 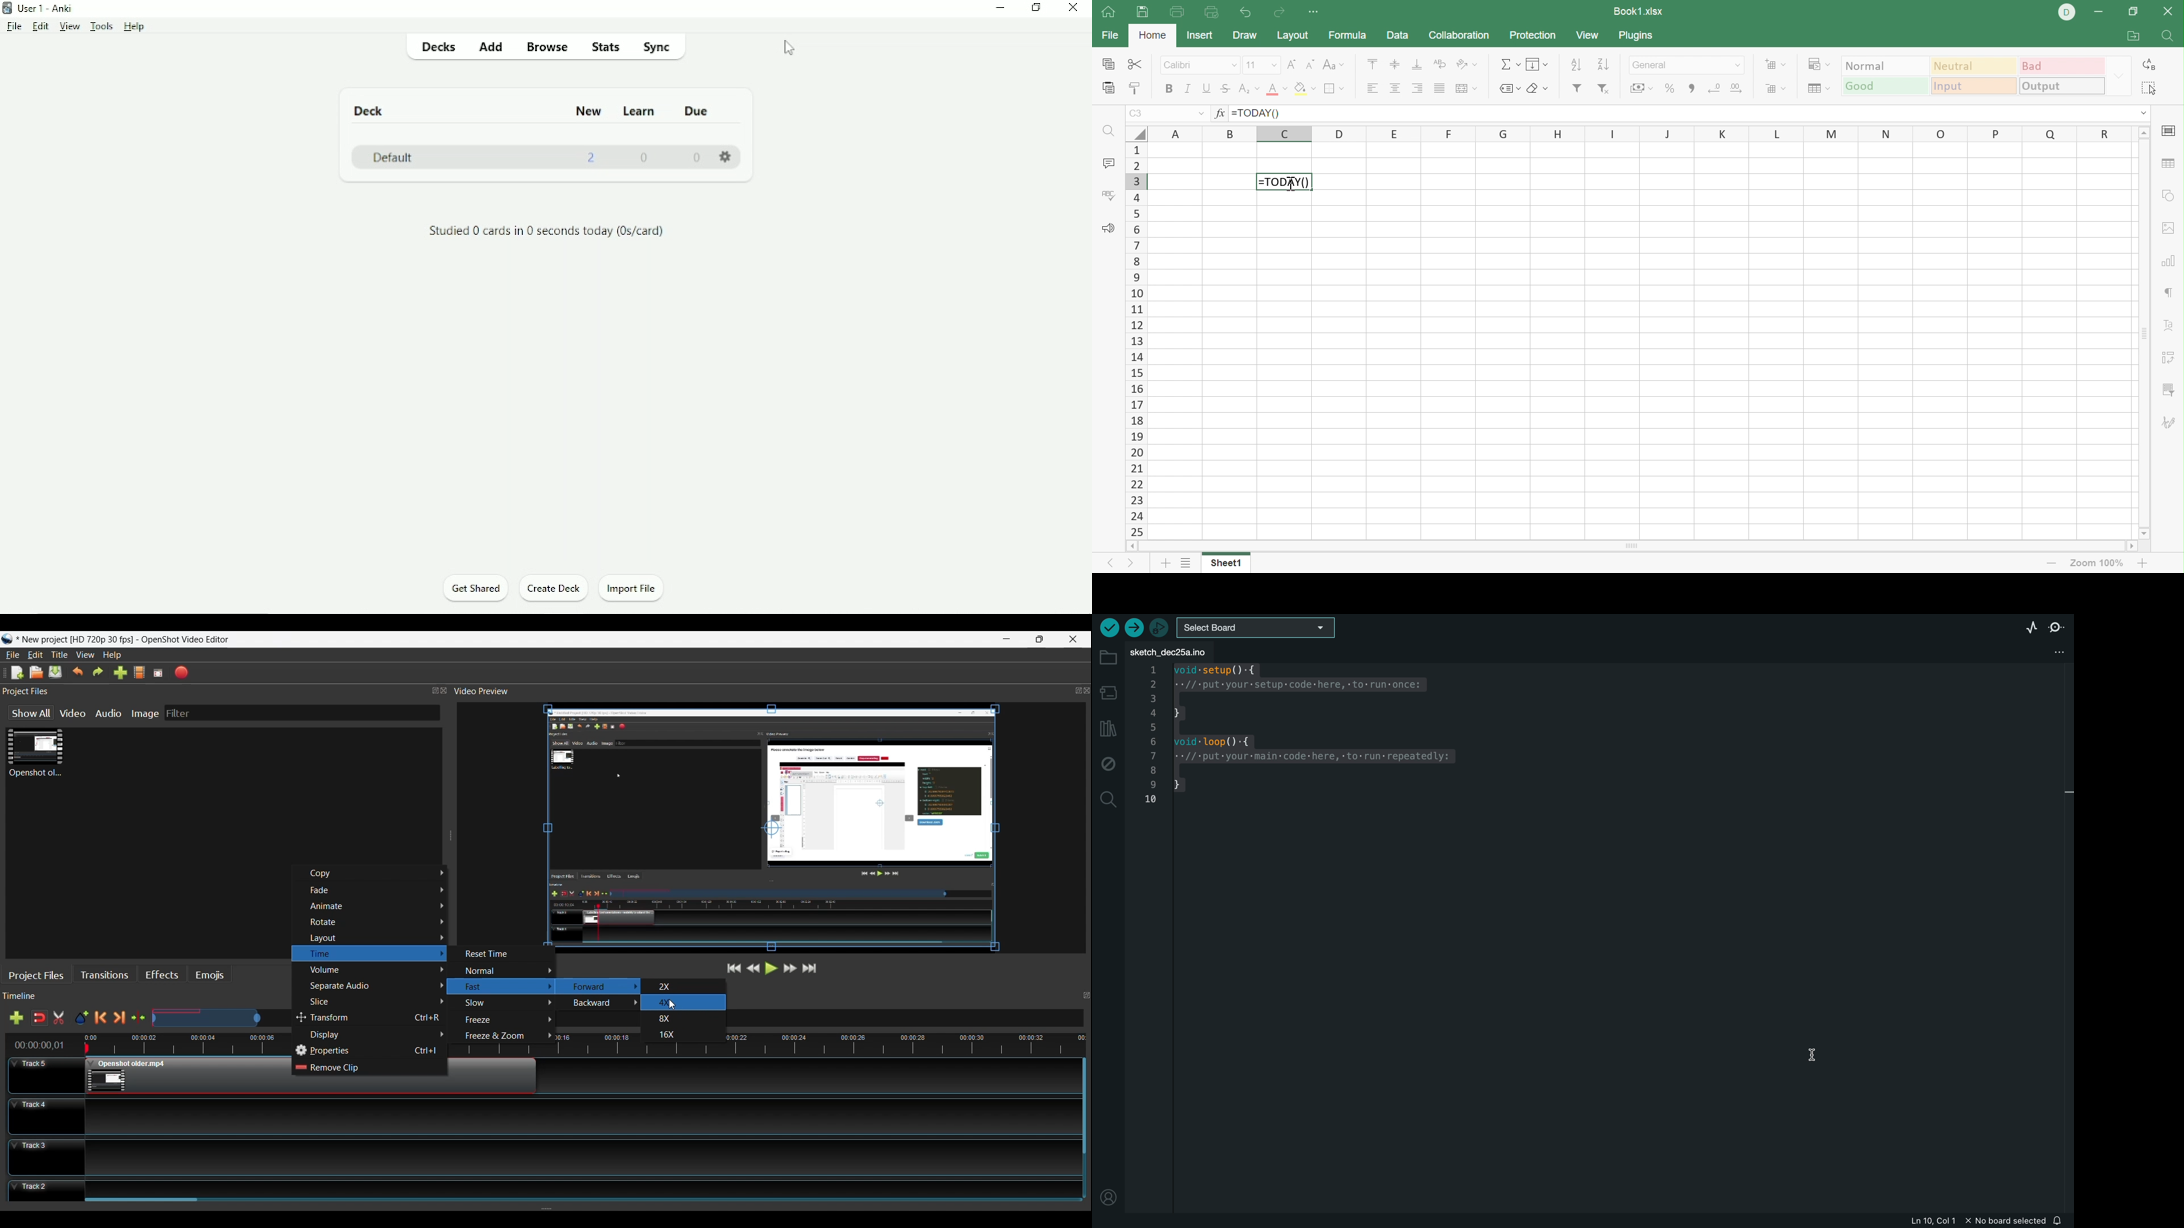 What do you see at coordinates (1084, 1107) in the screenshot?
I see `Vertical Scroll bar` at bounding box center [1084, 1107].